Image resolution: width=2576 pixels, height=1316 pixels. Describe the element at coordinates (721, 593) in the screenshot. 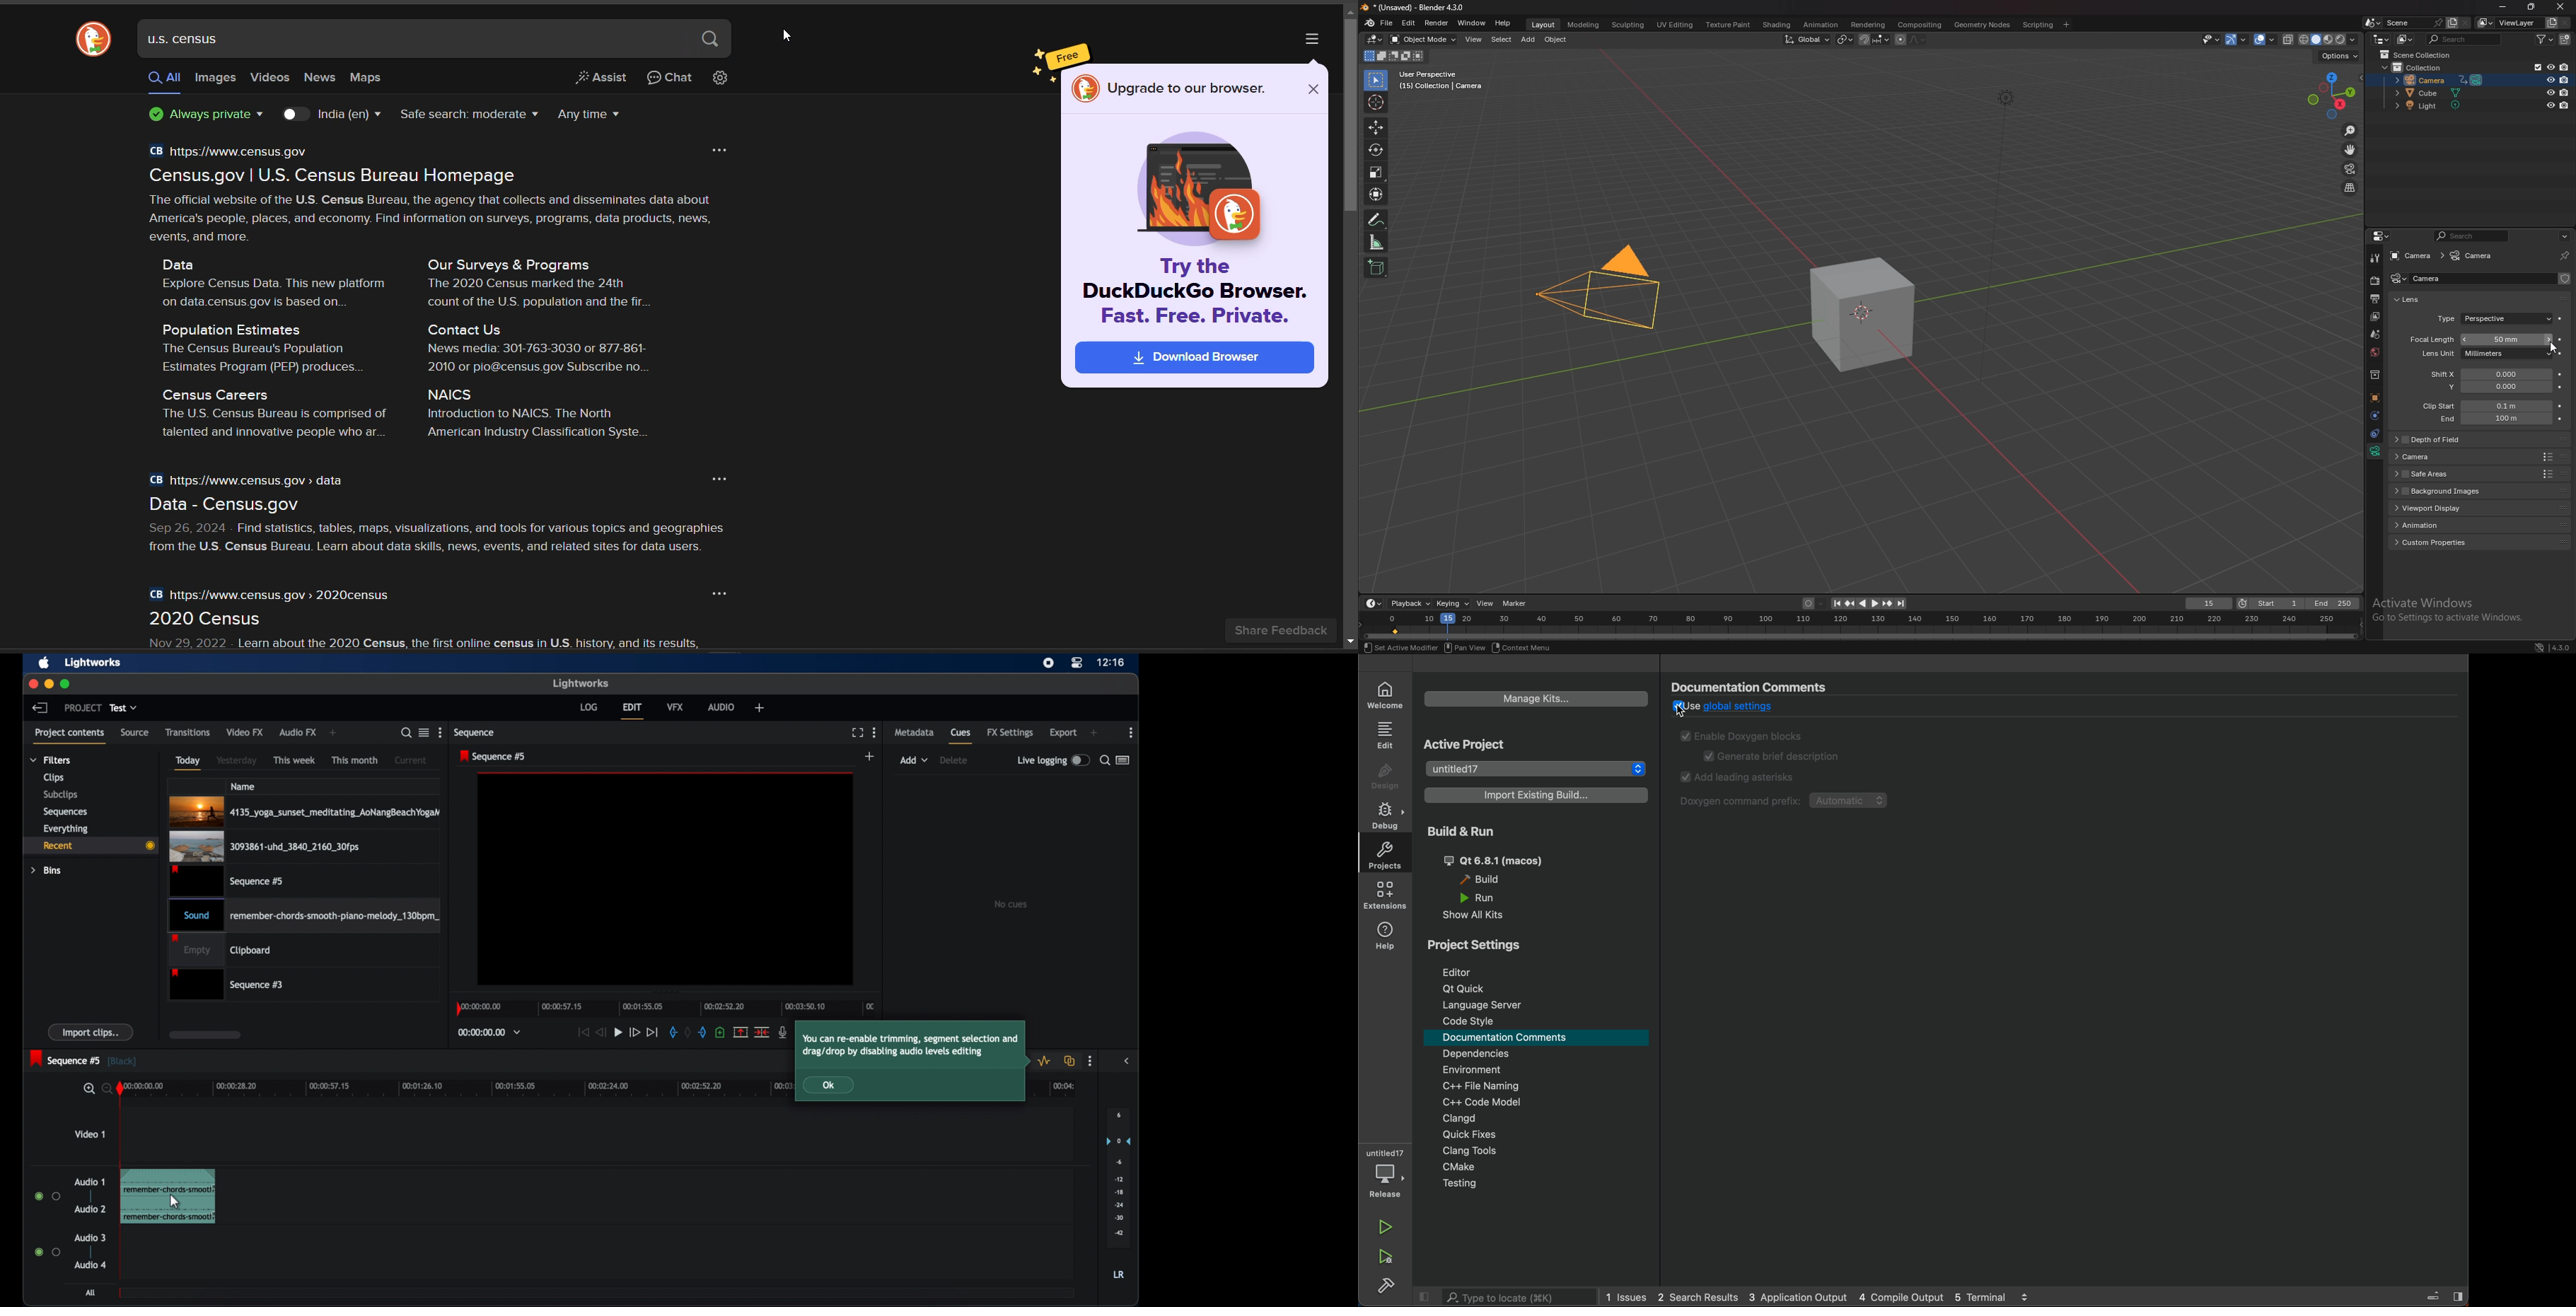

I see `site options` at that location.